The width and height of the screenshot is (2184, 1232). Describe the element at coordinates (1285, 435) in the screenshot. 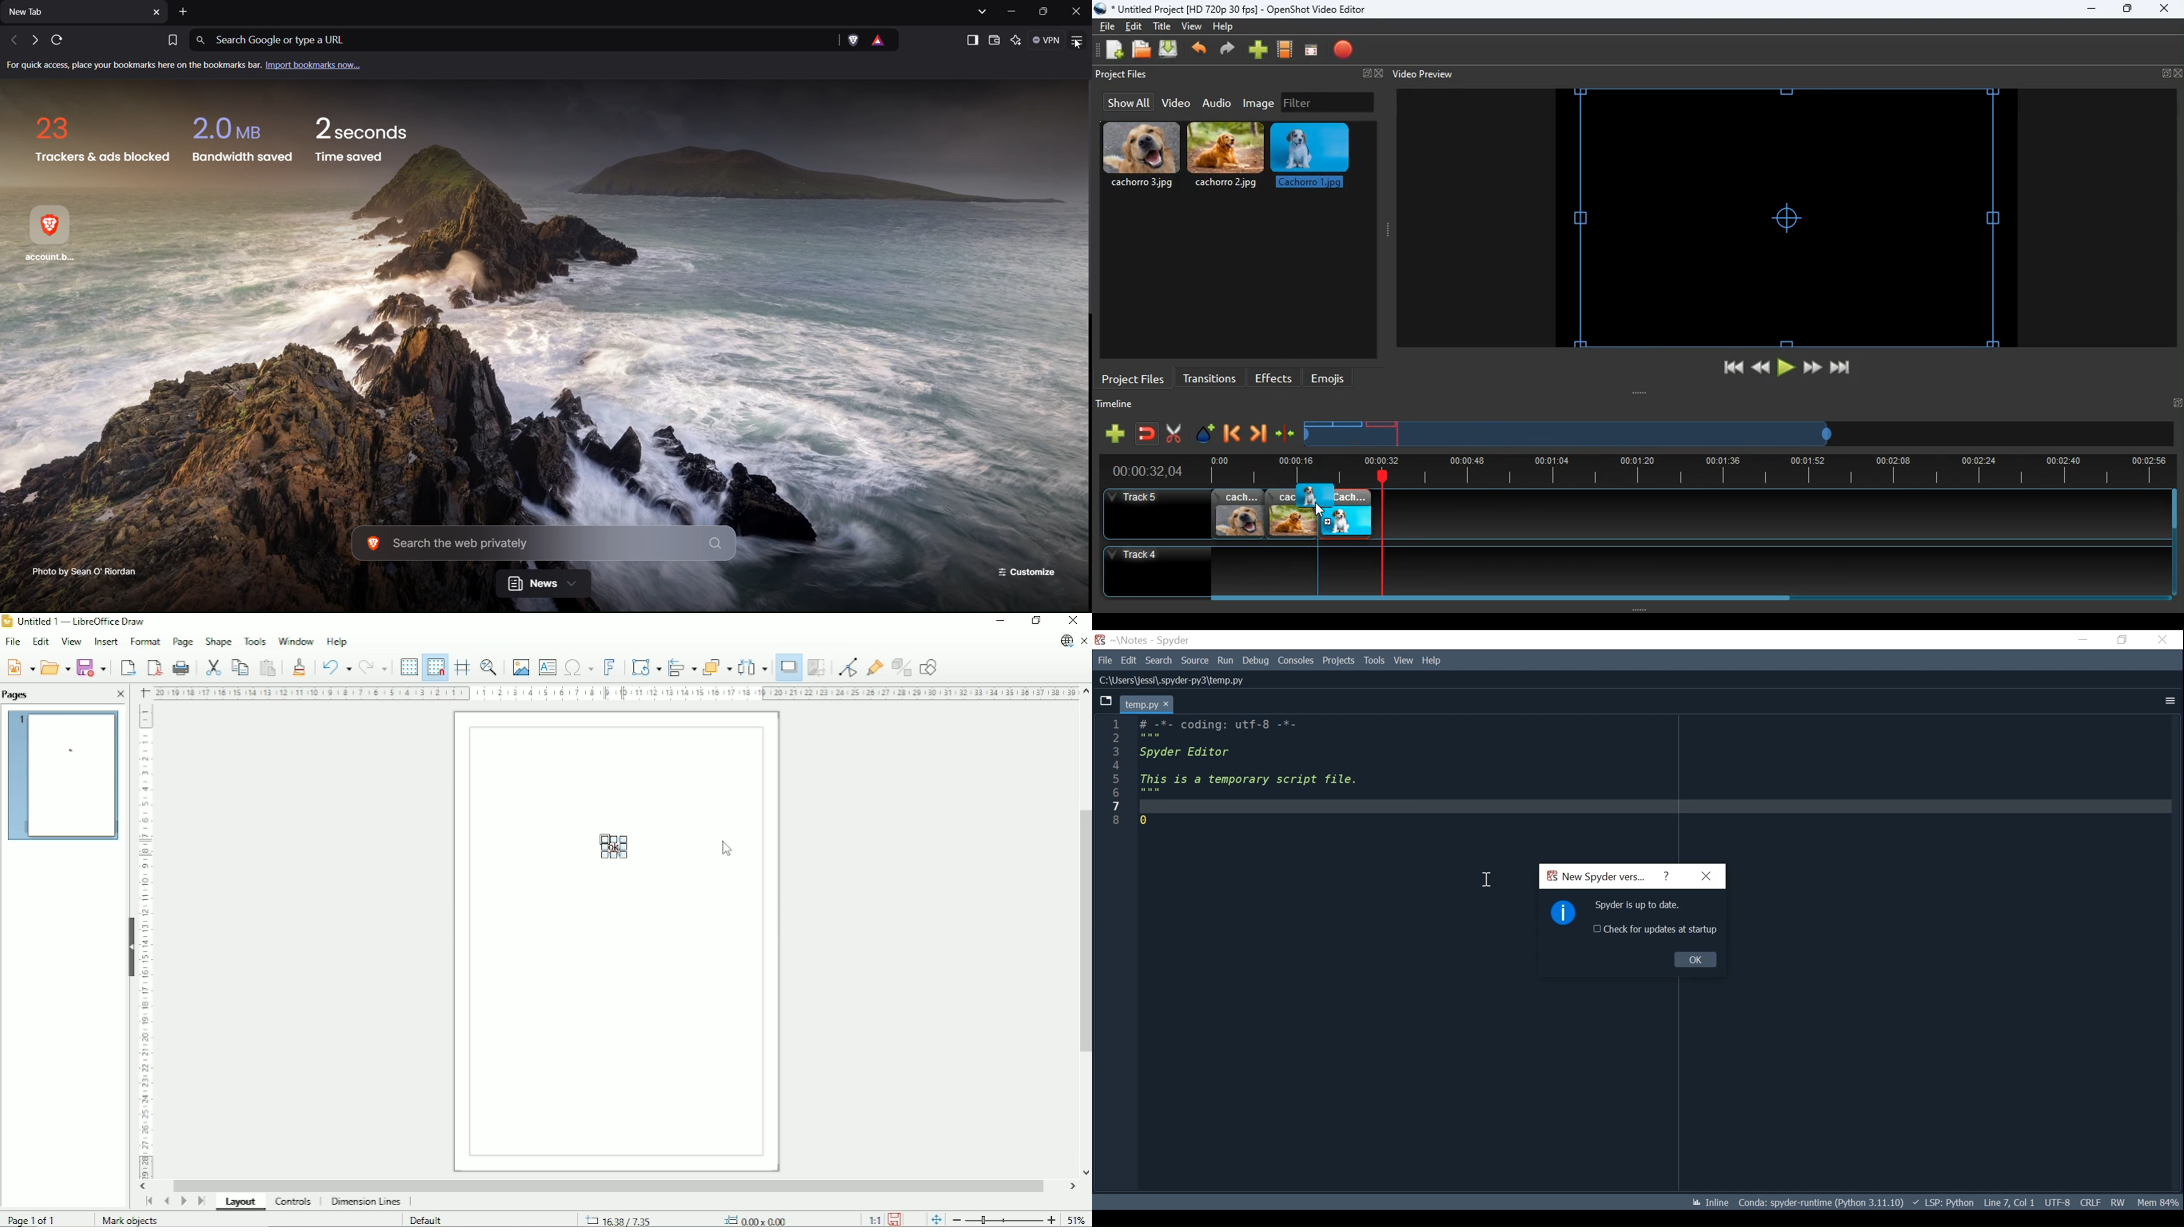

I see `compress` at that location.